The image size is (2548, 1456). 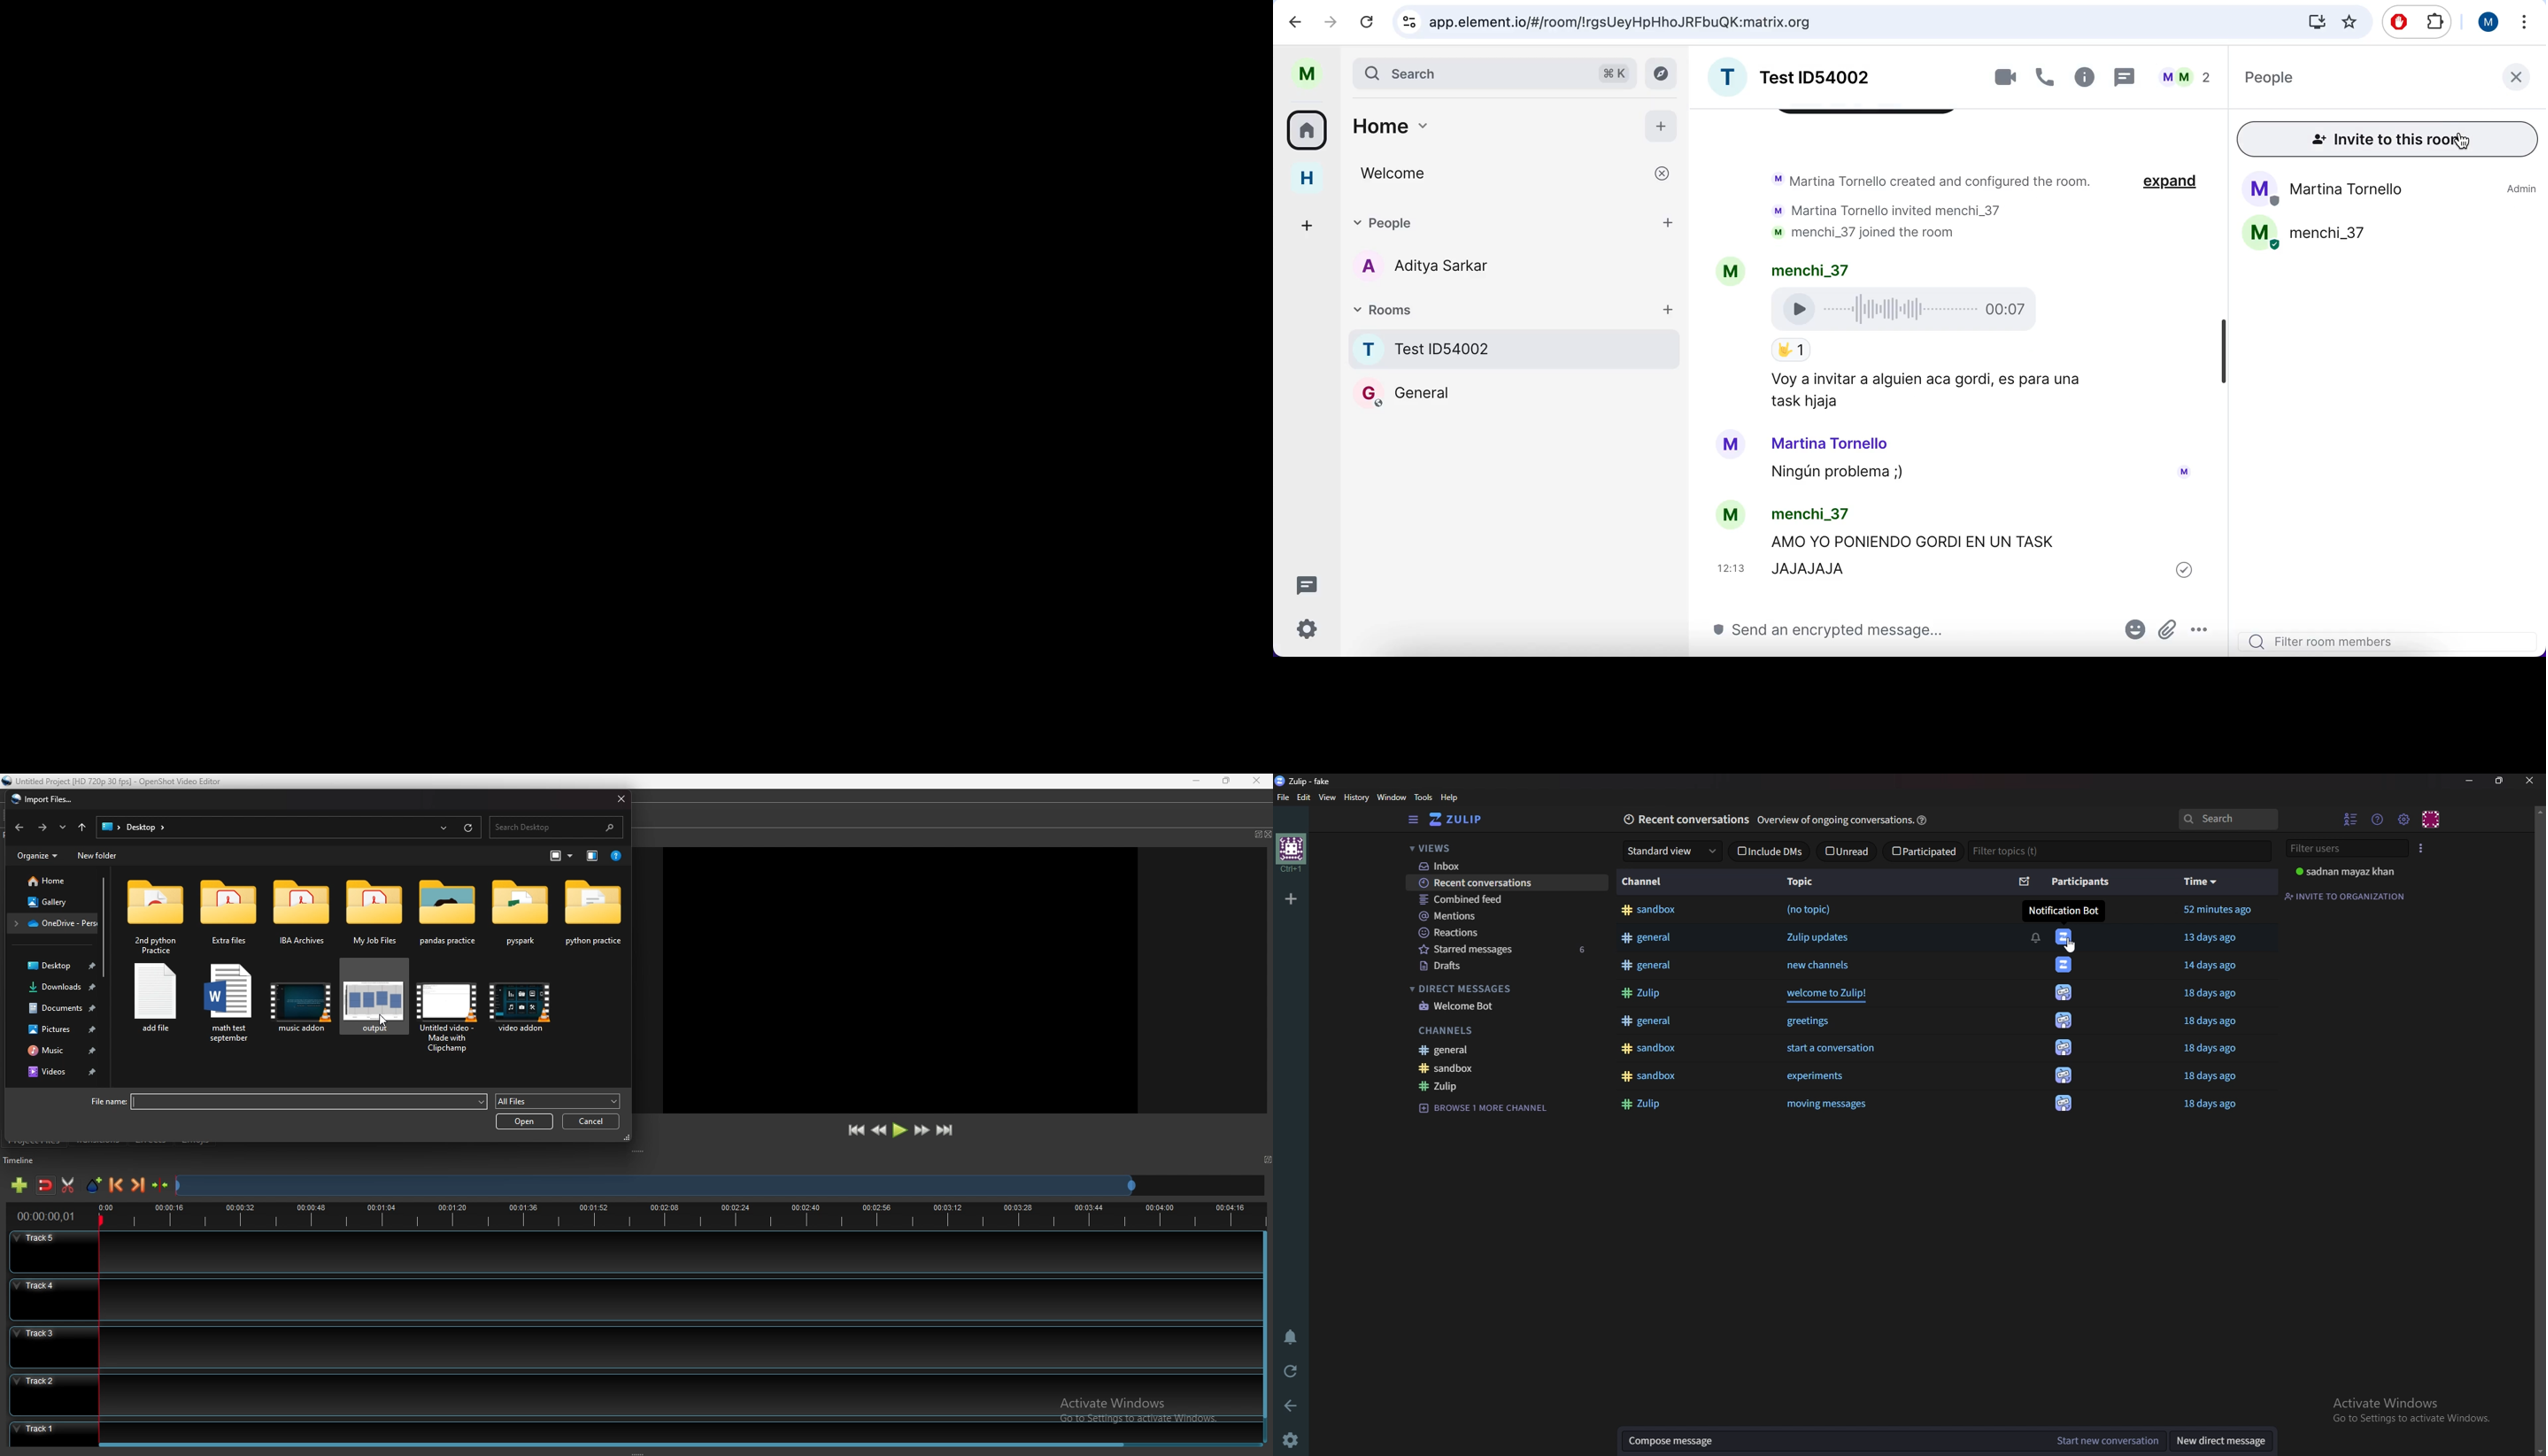 I want to click on time bar, so click(x=682, y=1217).